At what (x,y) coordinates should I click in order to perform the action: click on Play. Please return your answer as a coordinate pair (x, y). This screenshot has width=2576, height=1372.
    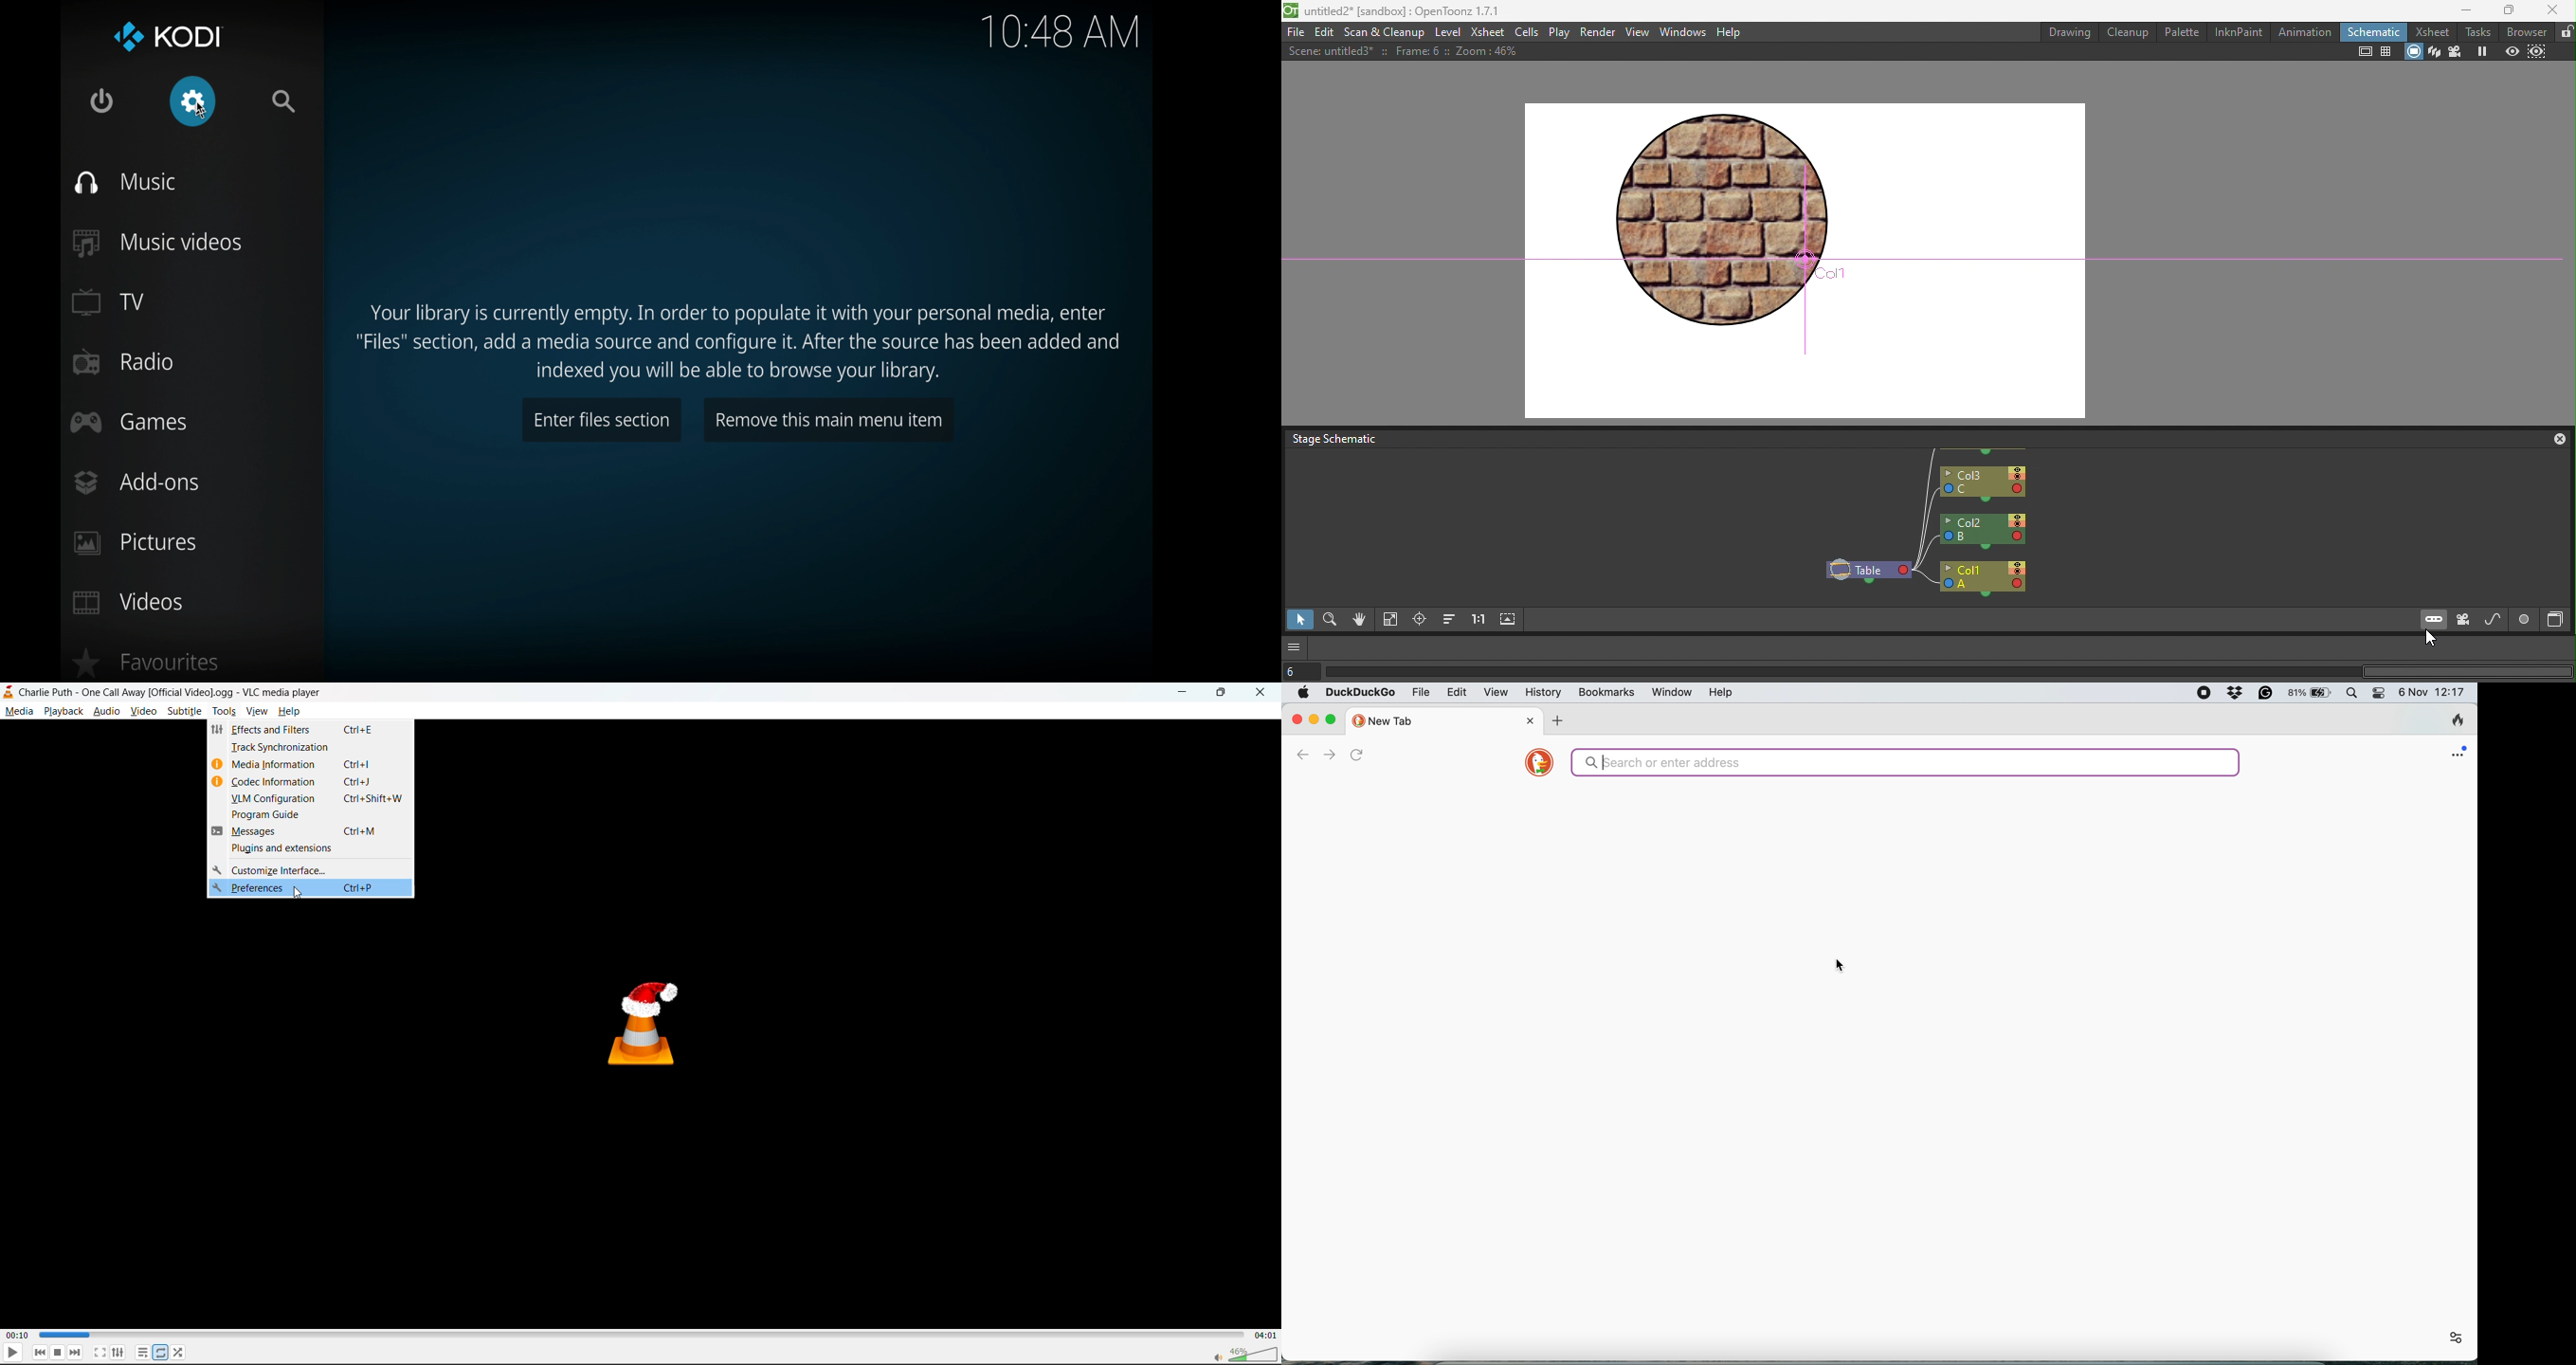
    Looking at the image, I should click on (1559, 32).